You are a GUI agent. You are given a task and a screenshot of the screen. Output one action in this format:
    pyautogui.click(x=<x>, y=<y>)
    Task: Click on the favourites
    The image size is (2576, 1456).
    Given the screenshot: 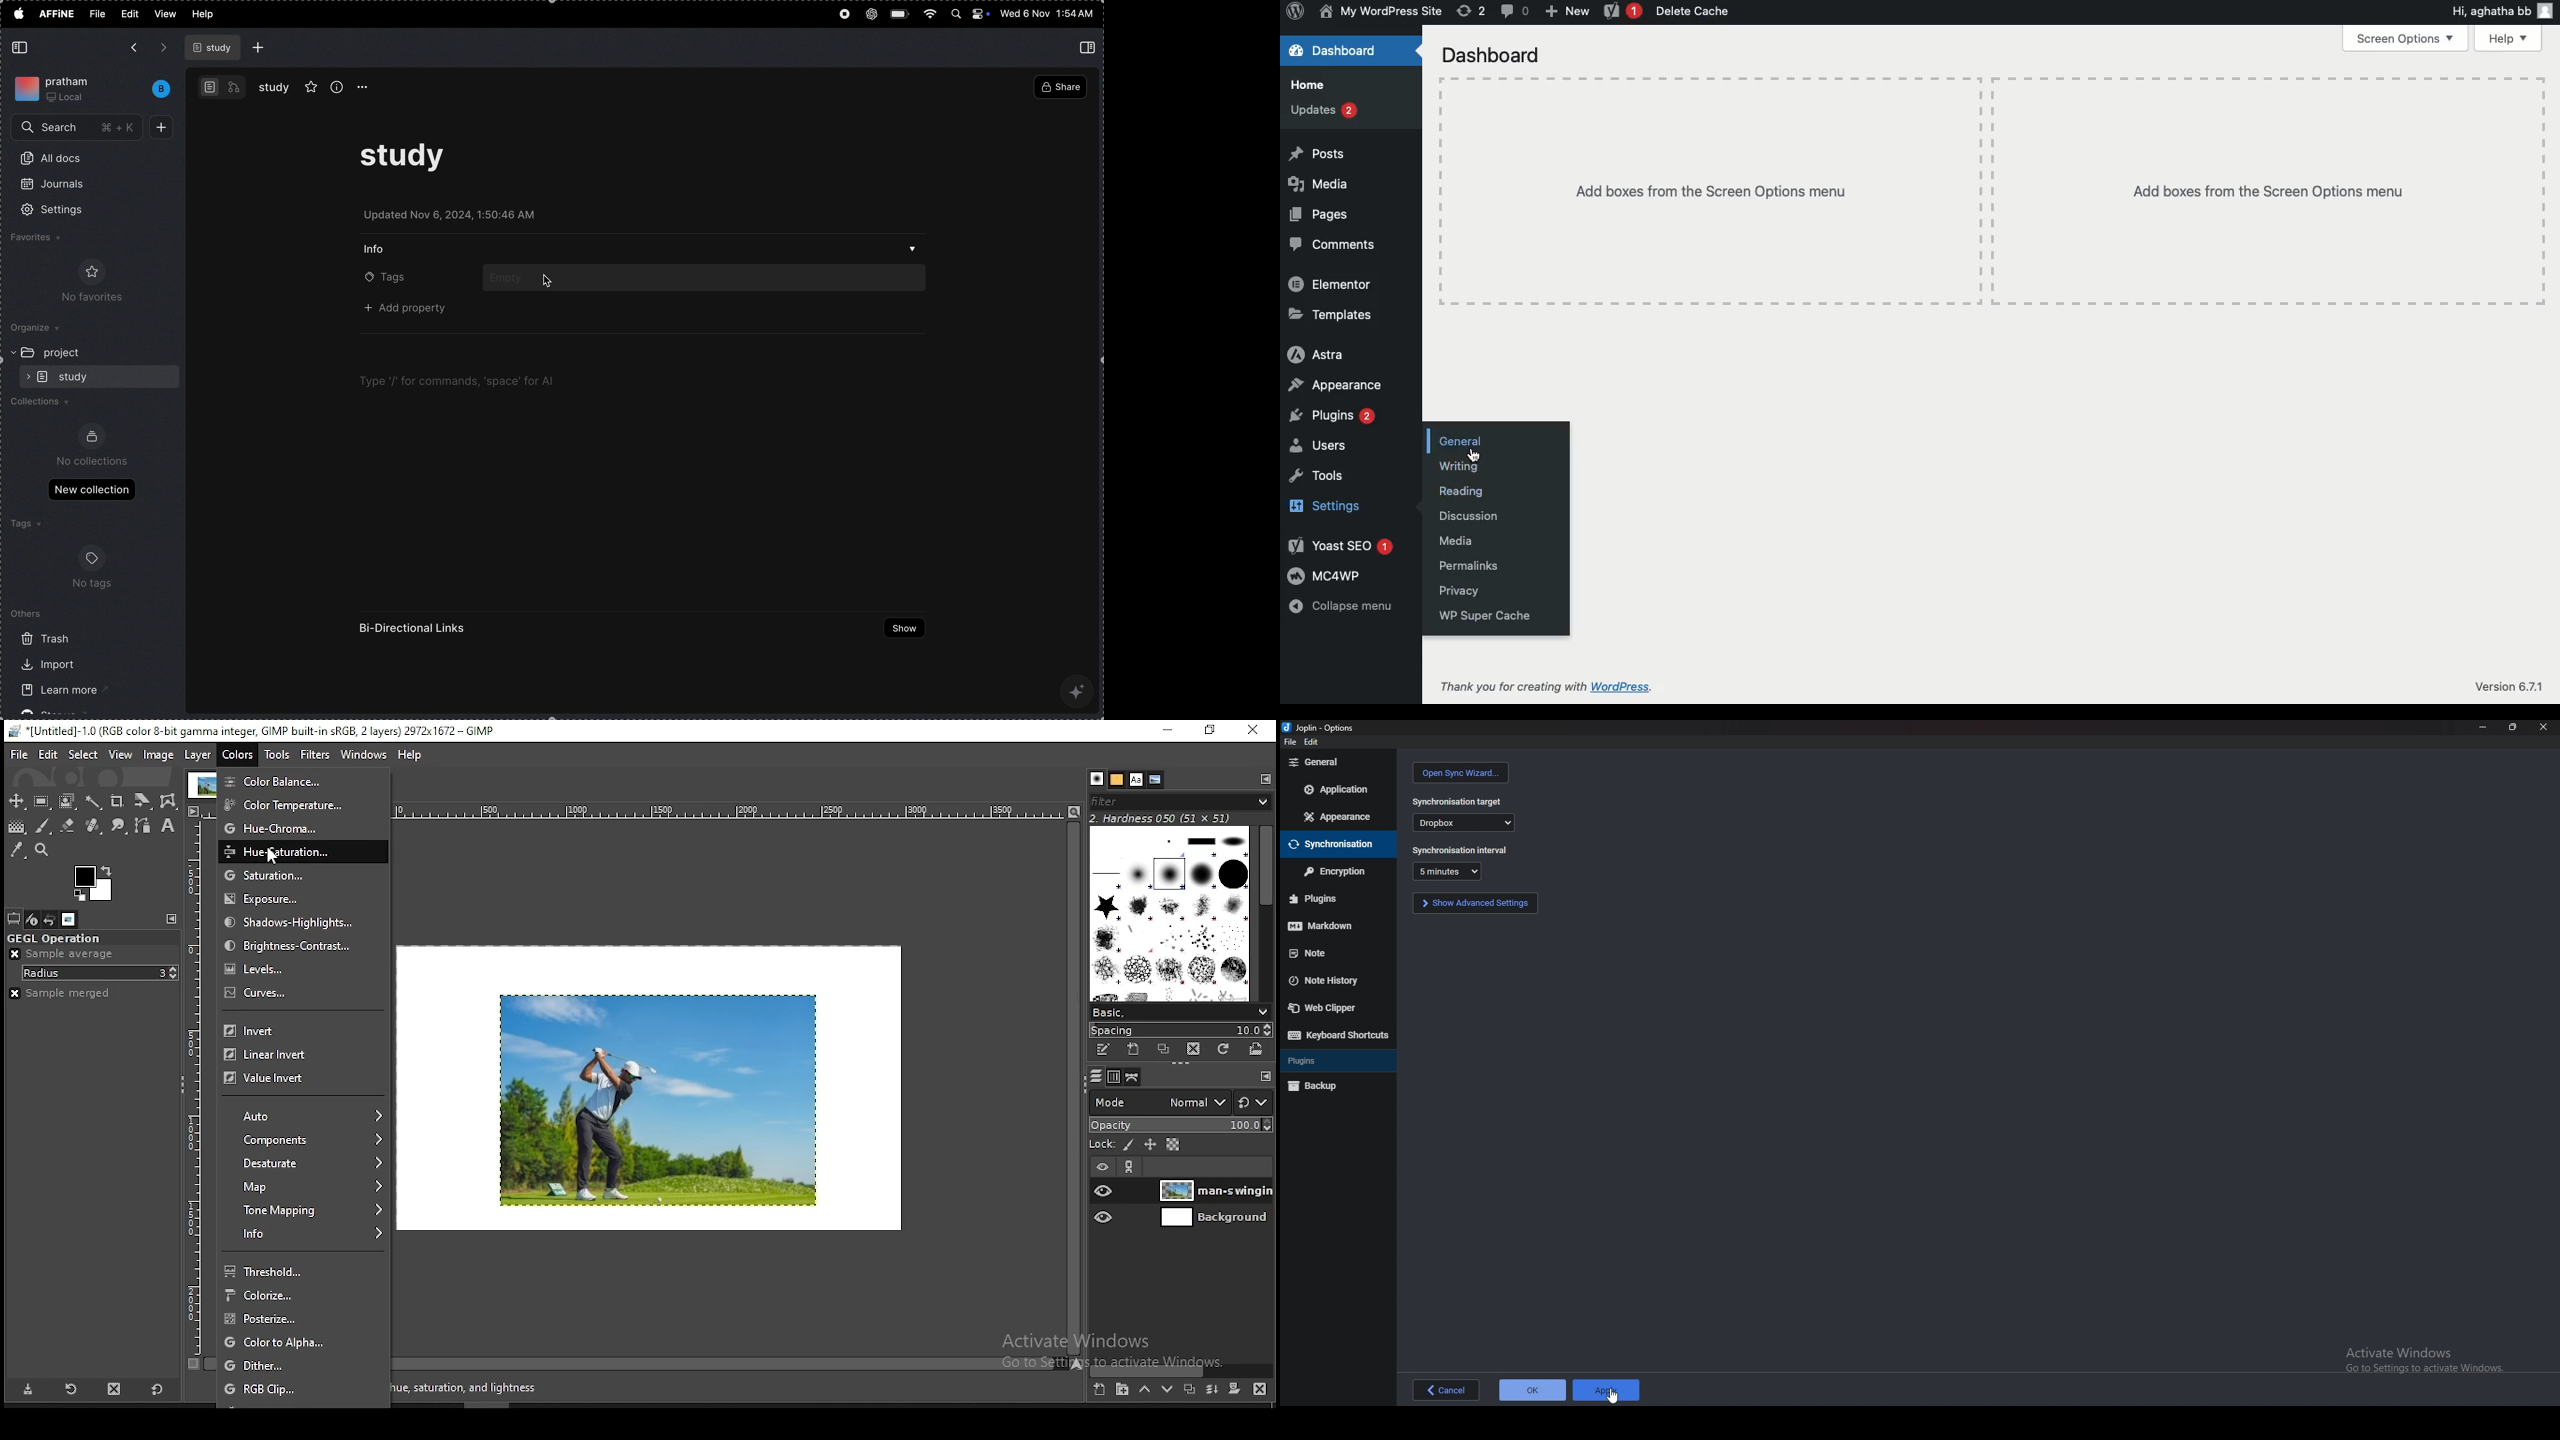 What is the action you would take?
    pyautogui.click(x=49, y=239)
    